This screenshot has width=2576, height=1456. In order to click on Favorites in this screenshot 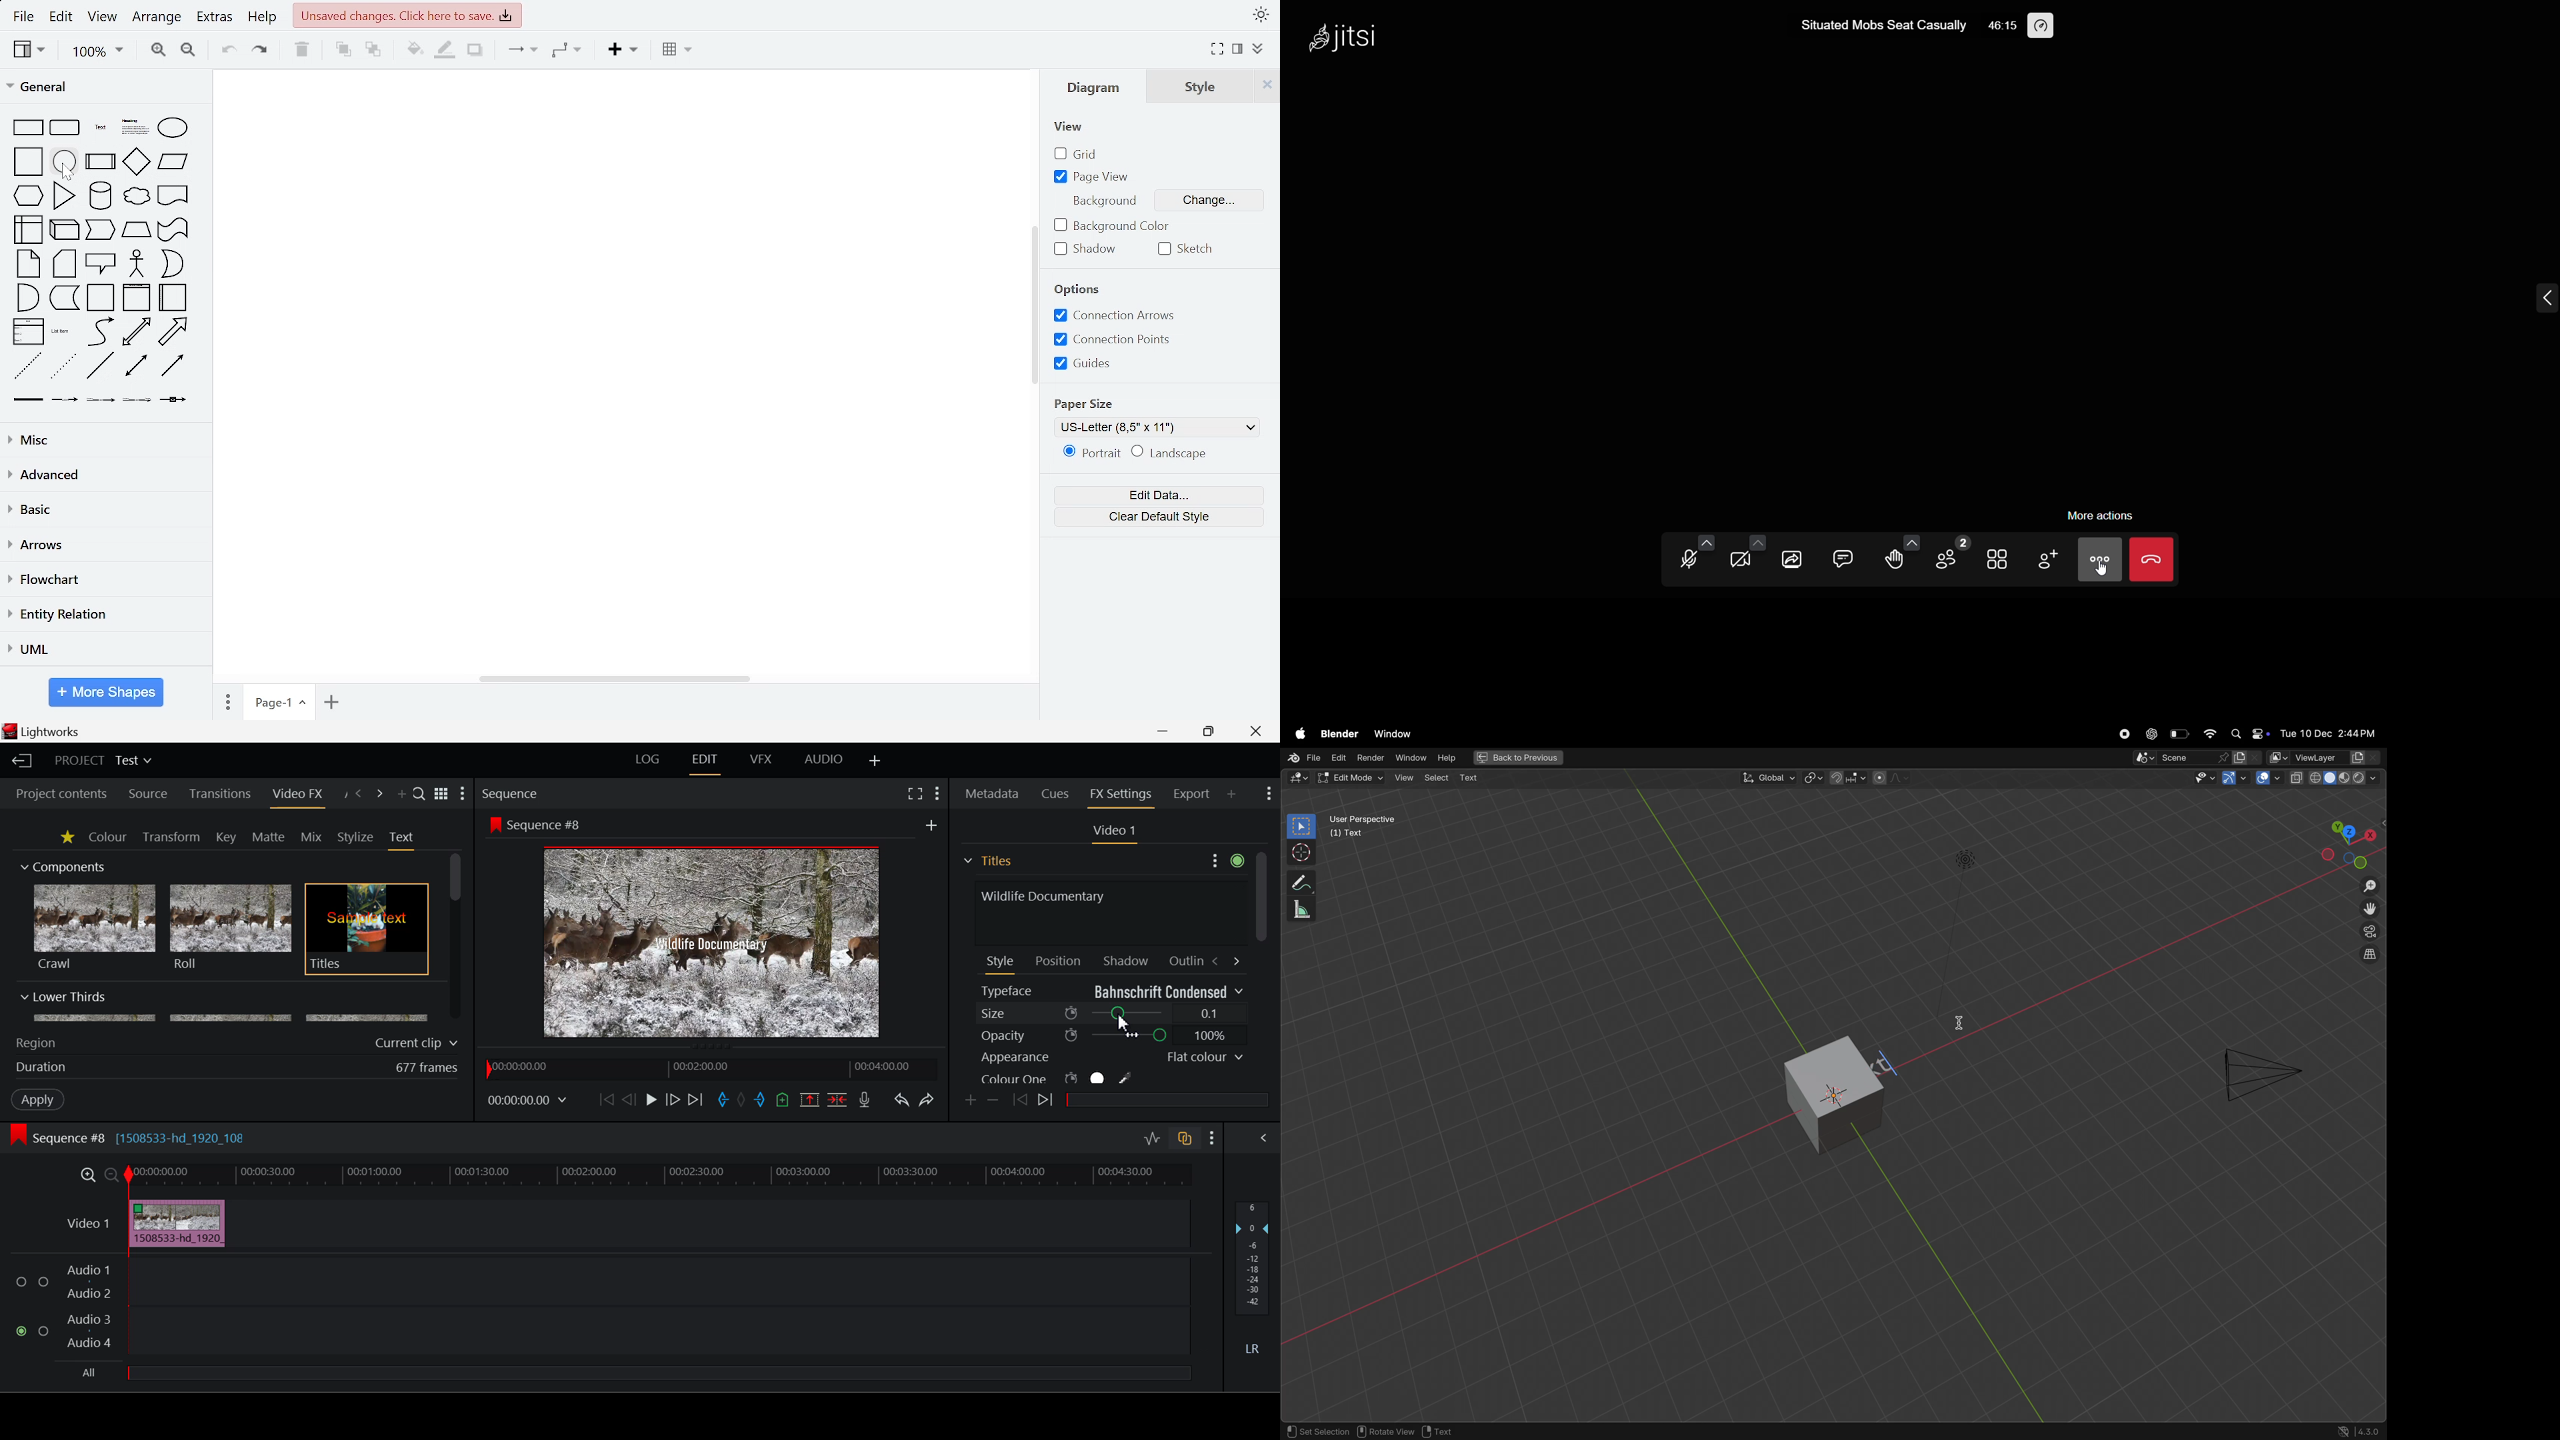, I will do `click(69, 838)`.